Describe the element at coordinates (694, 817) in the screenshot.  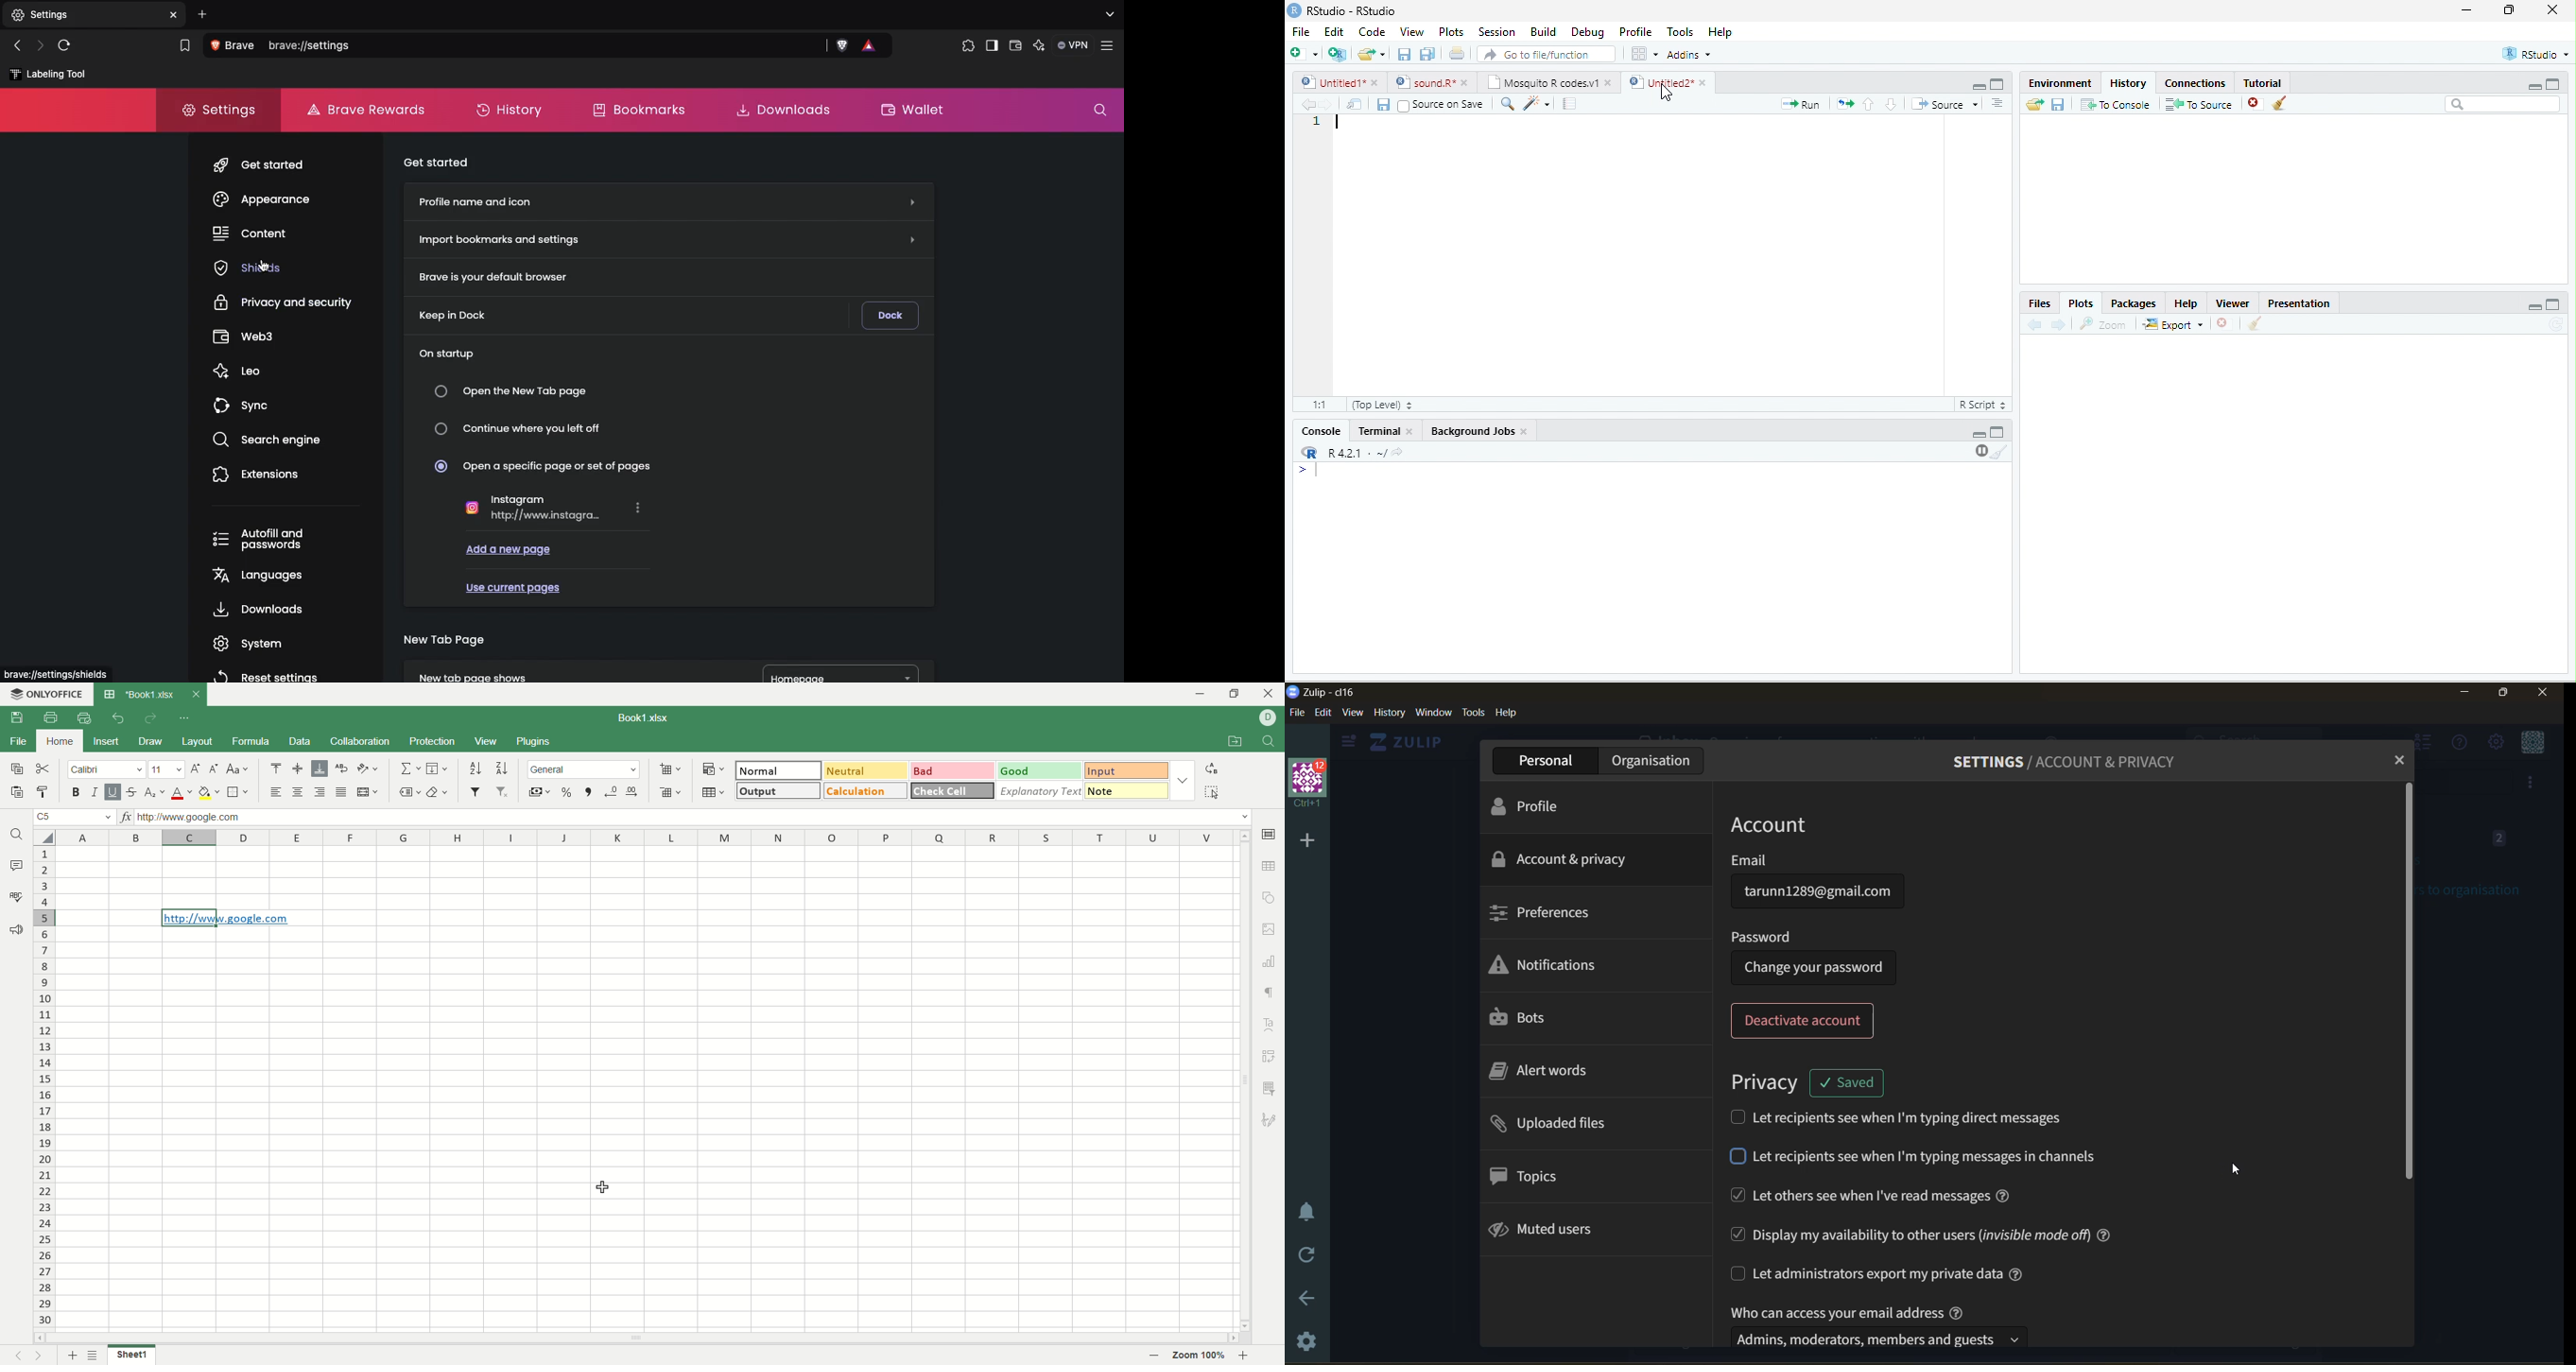
I see `formula bar` at that location.